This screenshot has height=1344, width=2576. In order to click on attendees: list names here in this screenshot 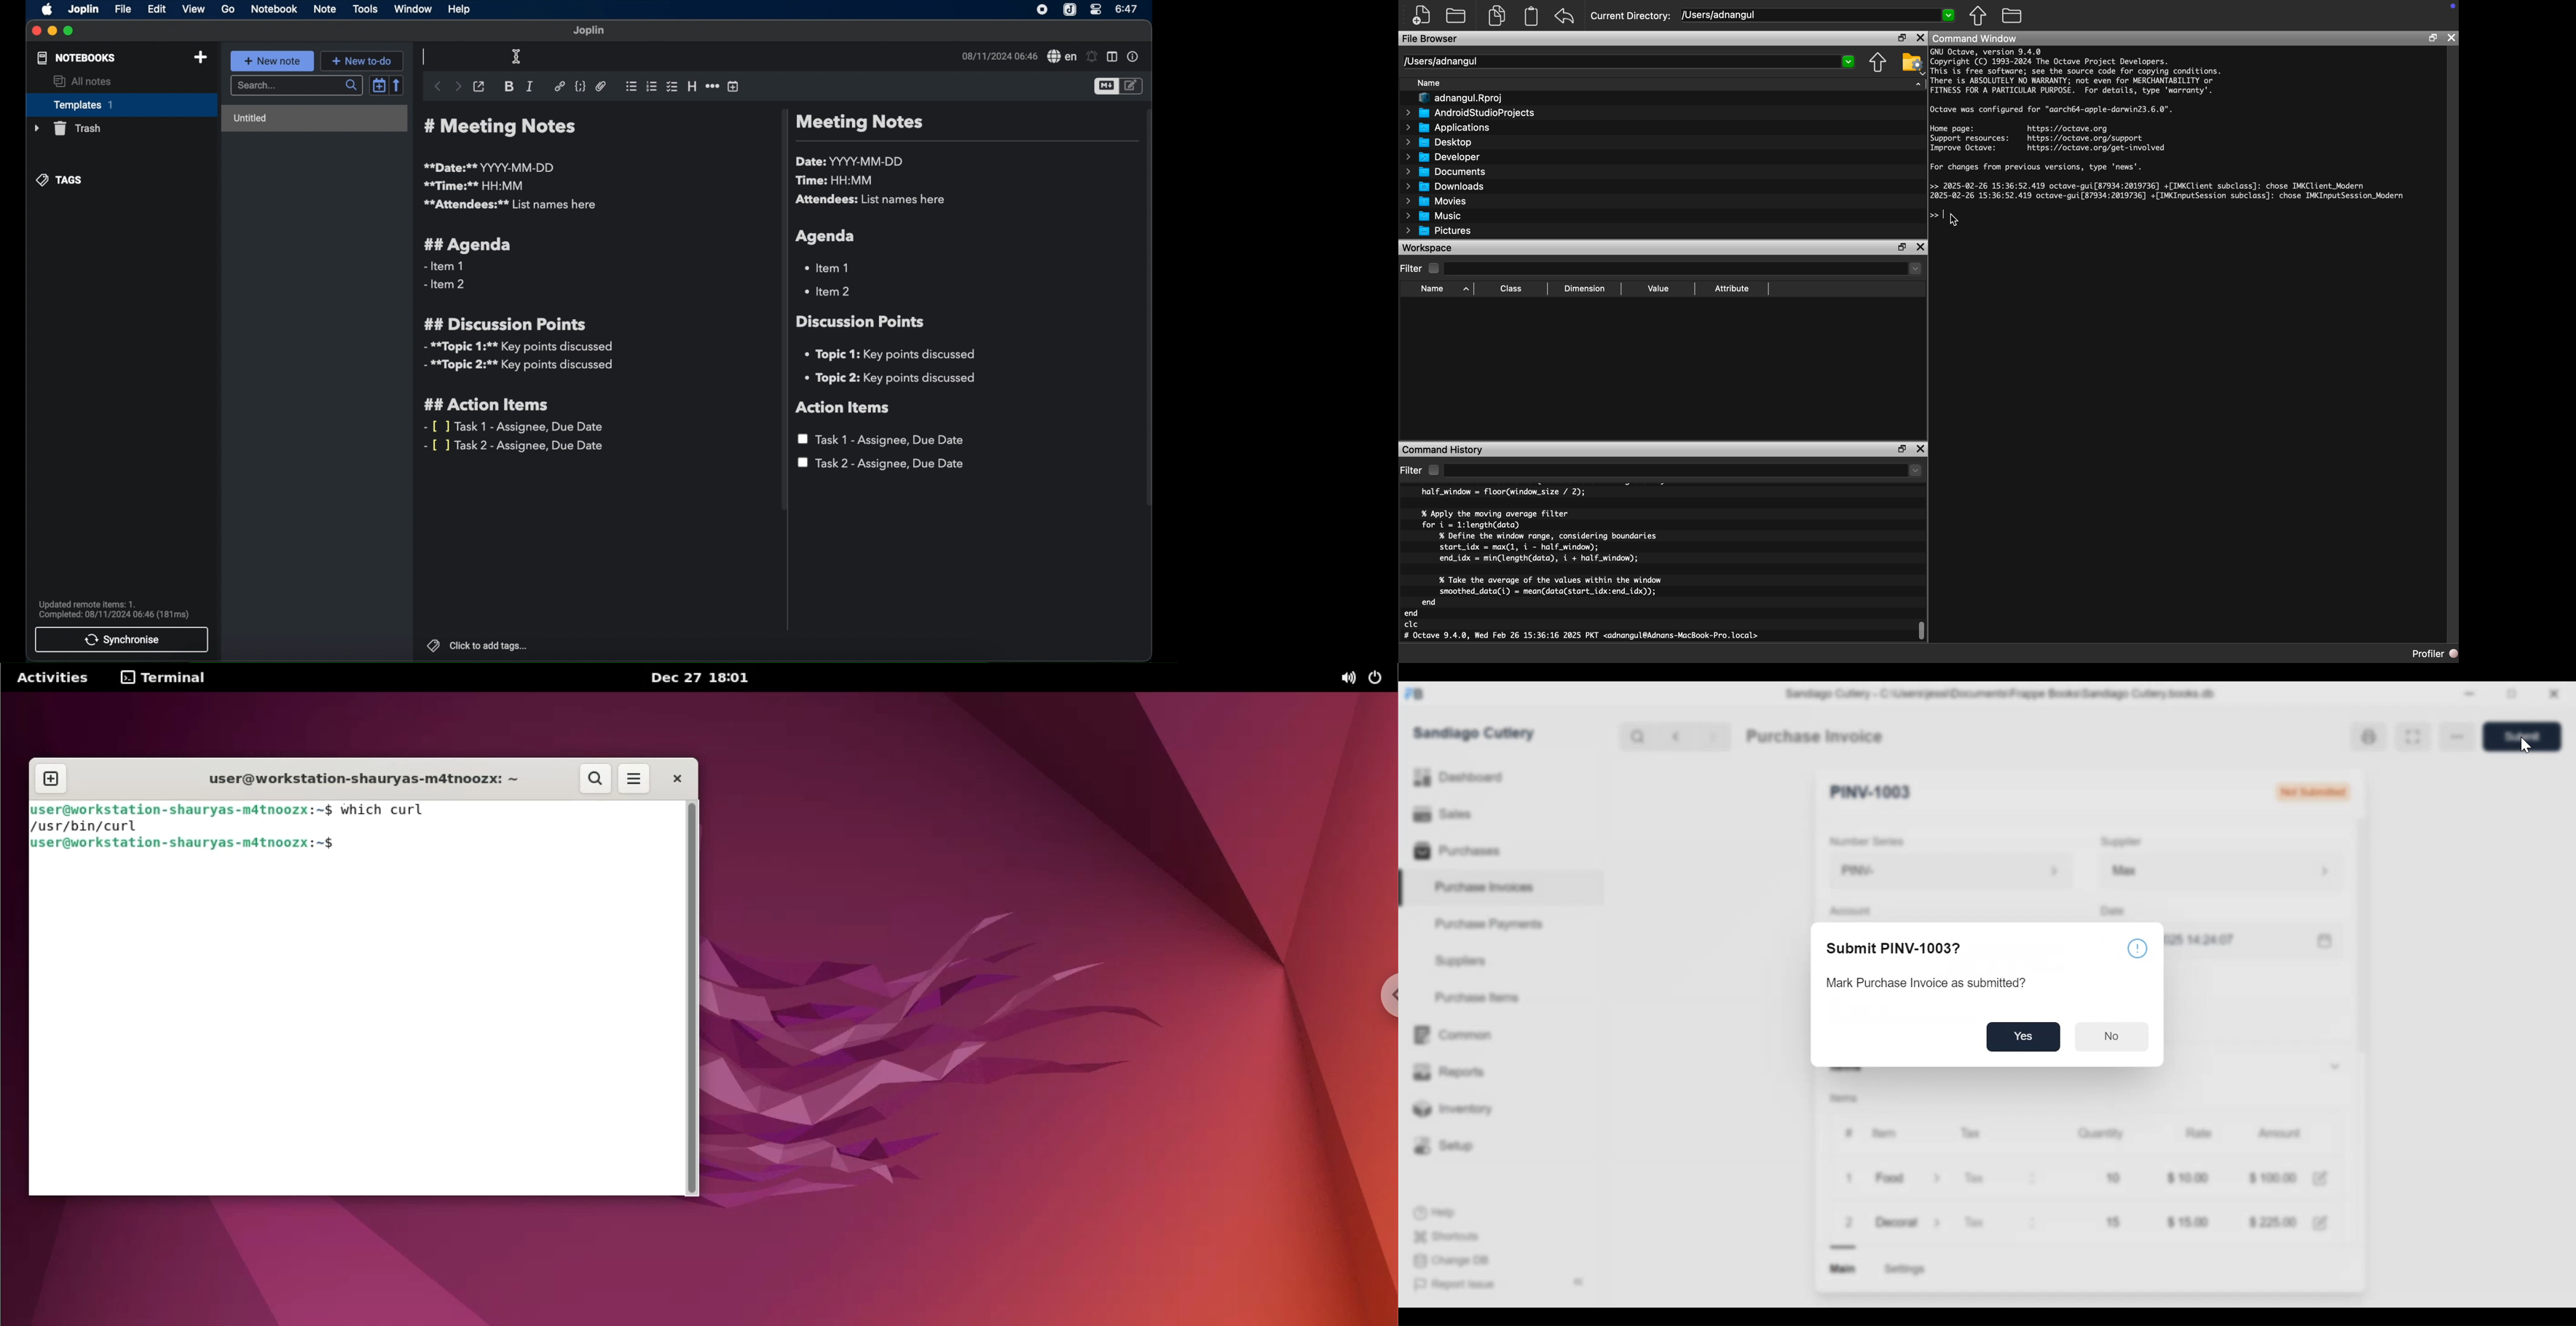, I will do `click(873, 200)`.